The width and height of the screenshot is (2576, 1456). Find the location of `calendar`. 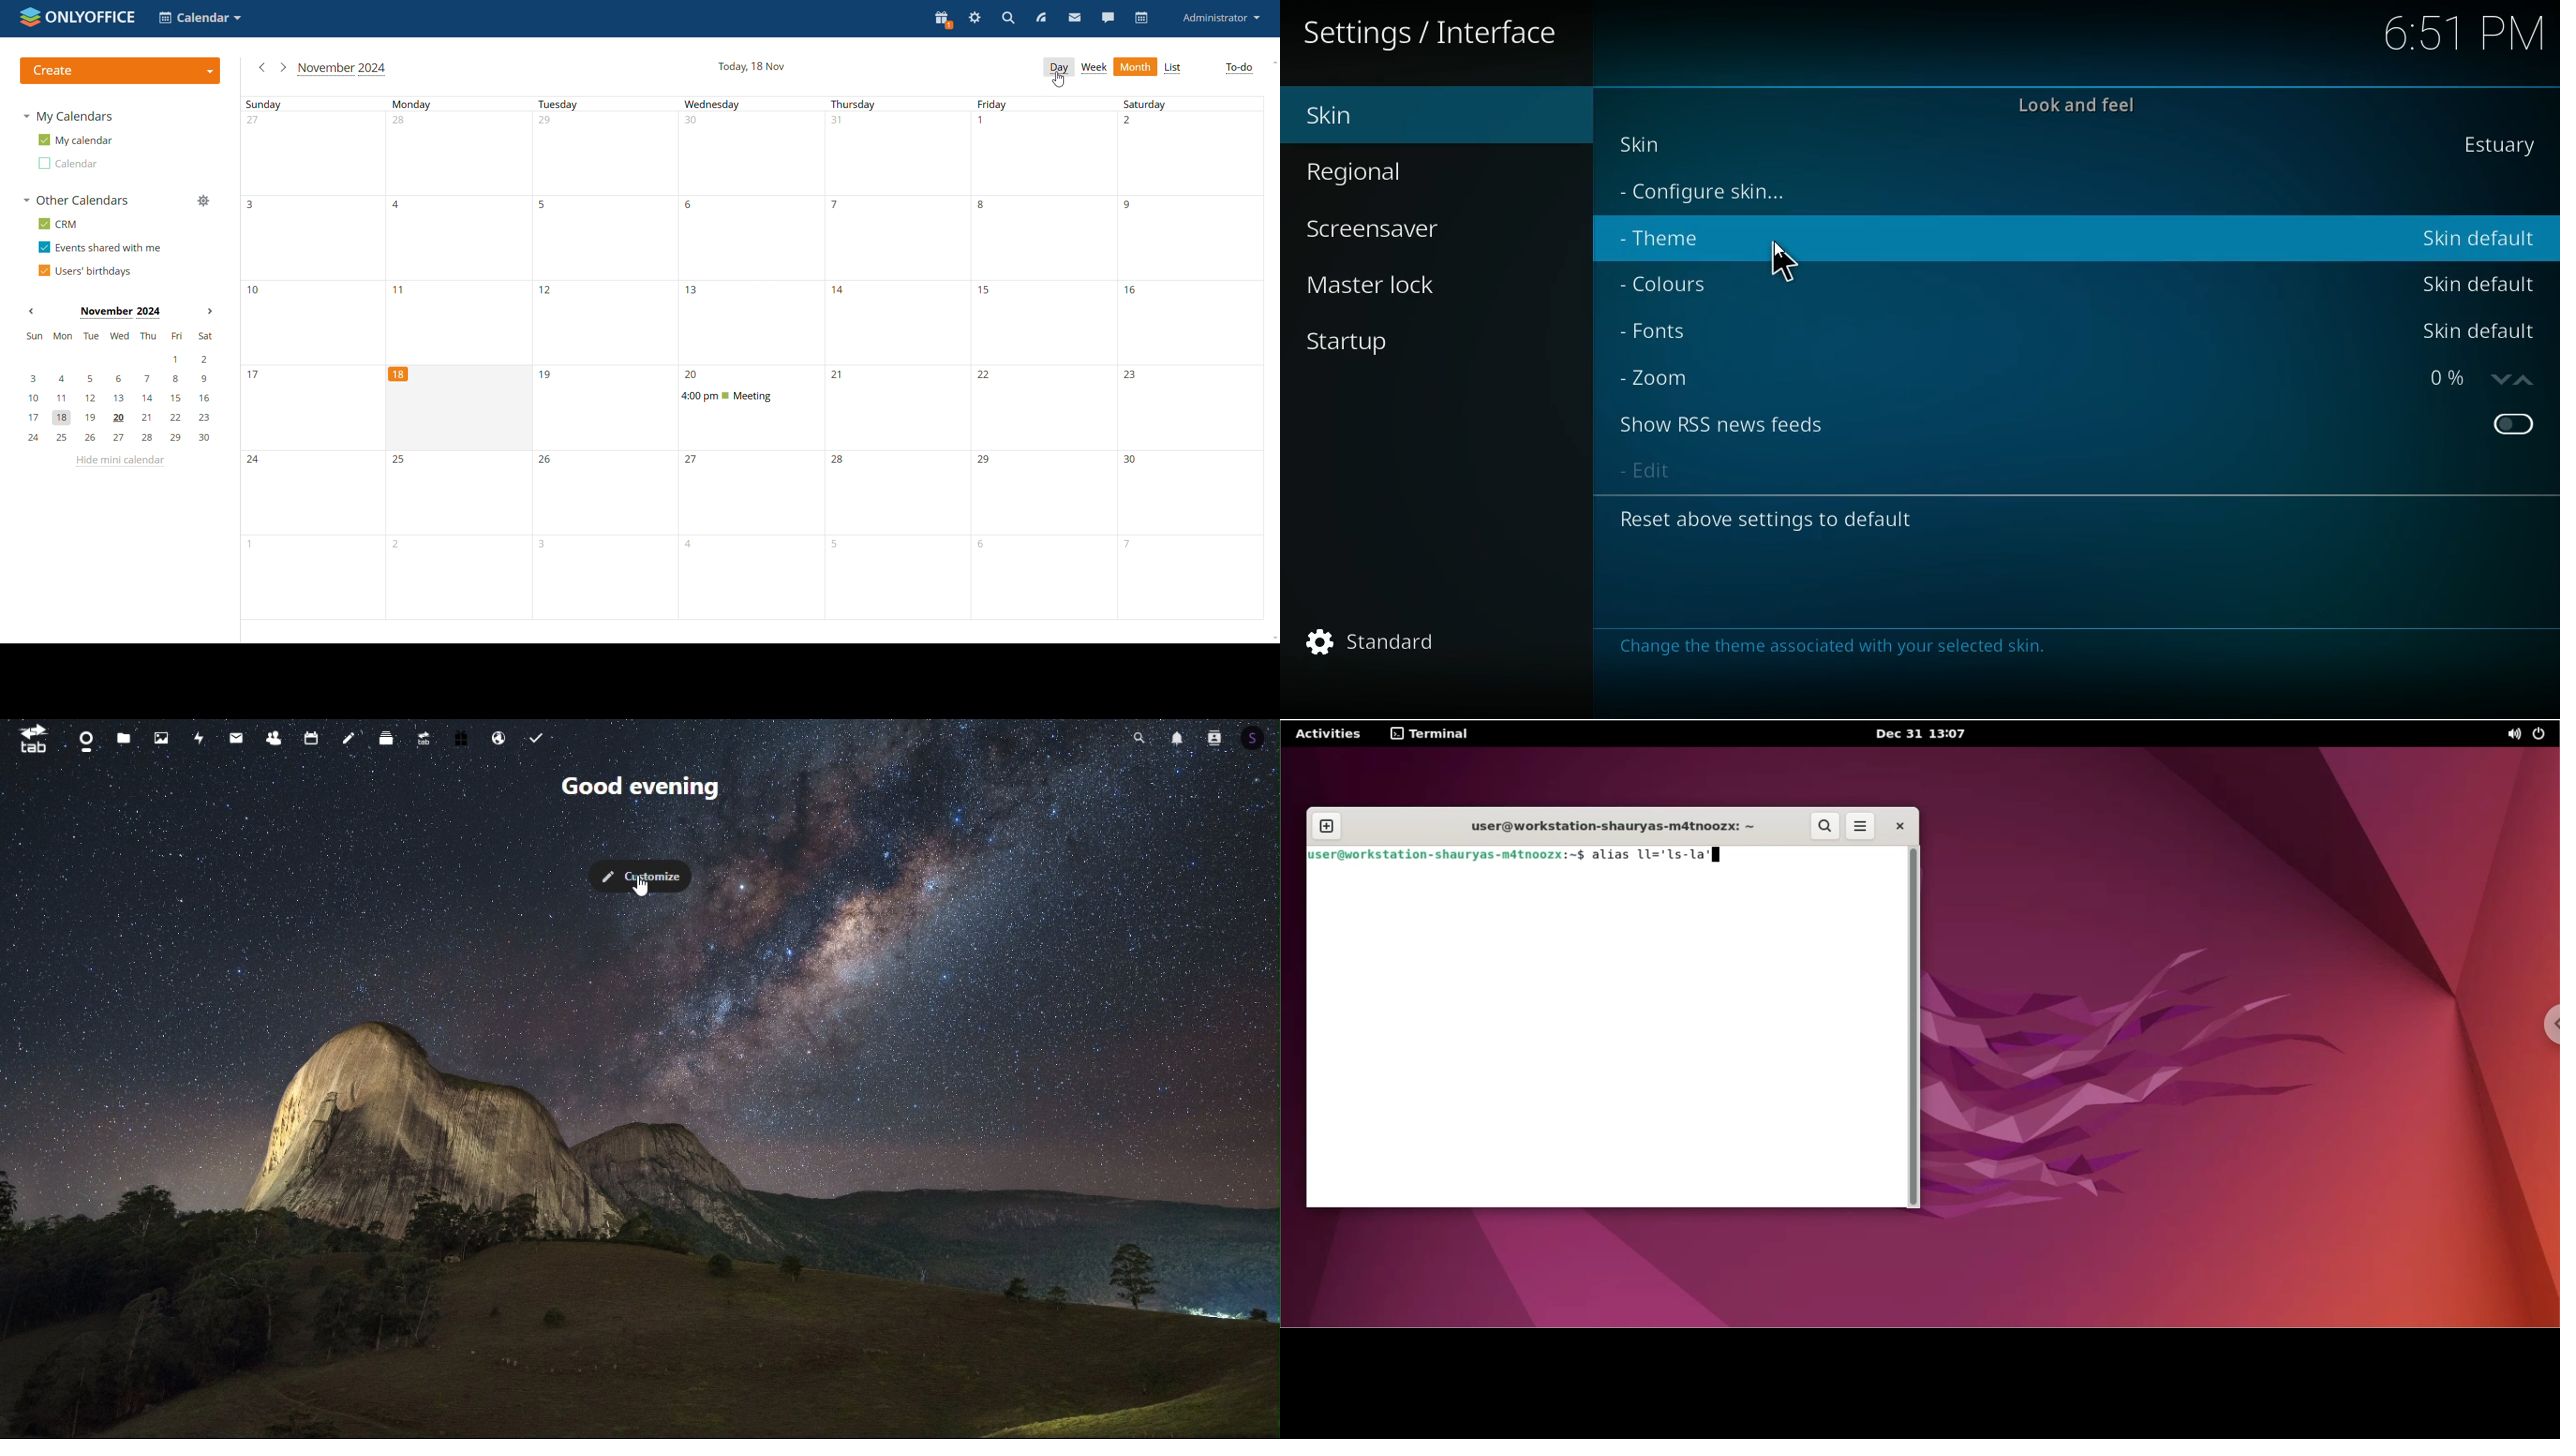

calendar is located at coordinates (313, 736).